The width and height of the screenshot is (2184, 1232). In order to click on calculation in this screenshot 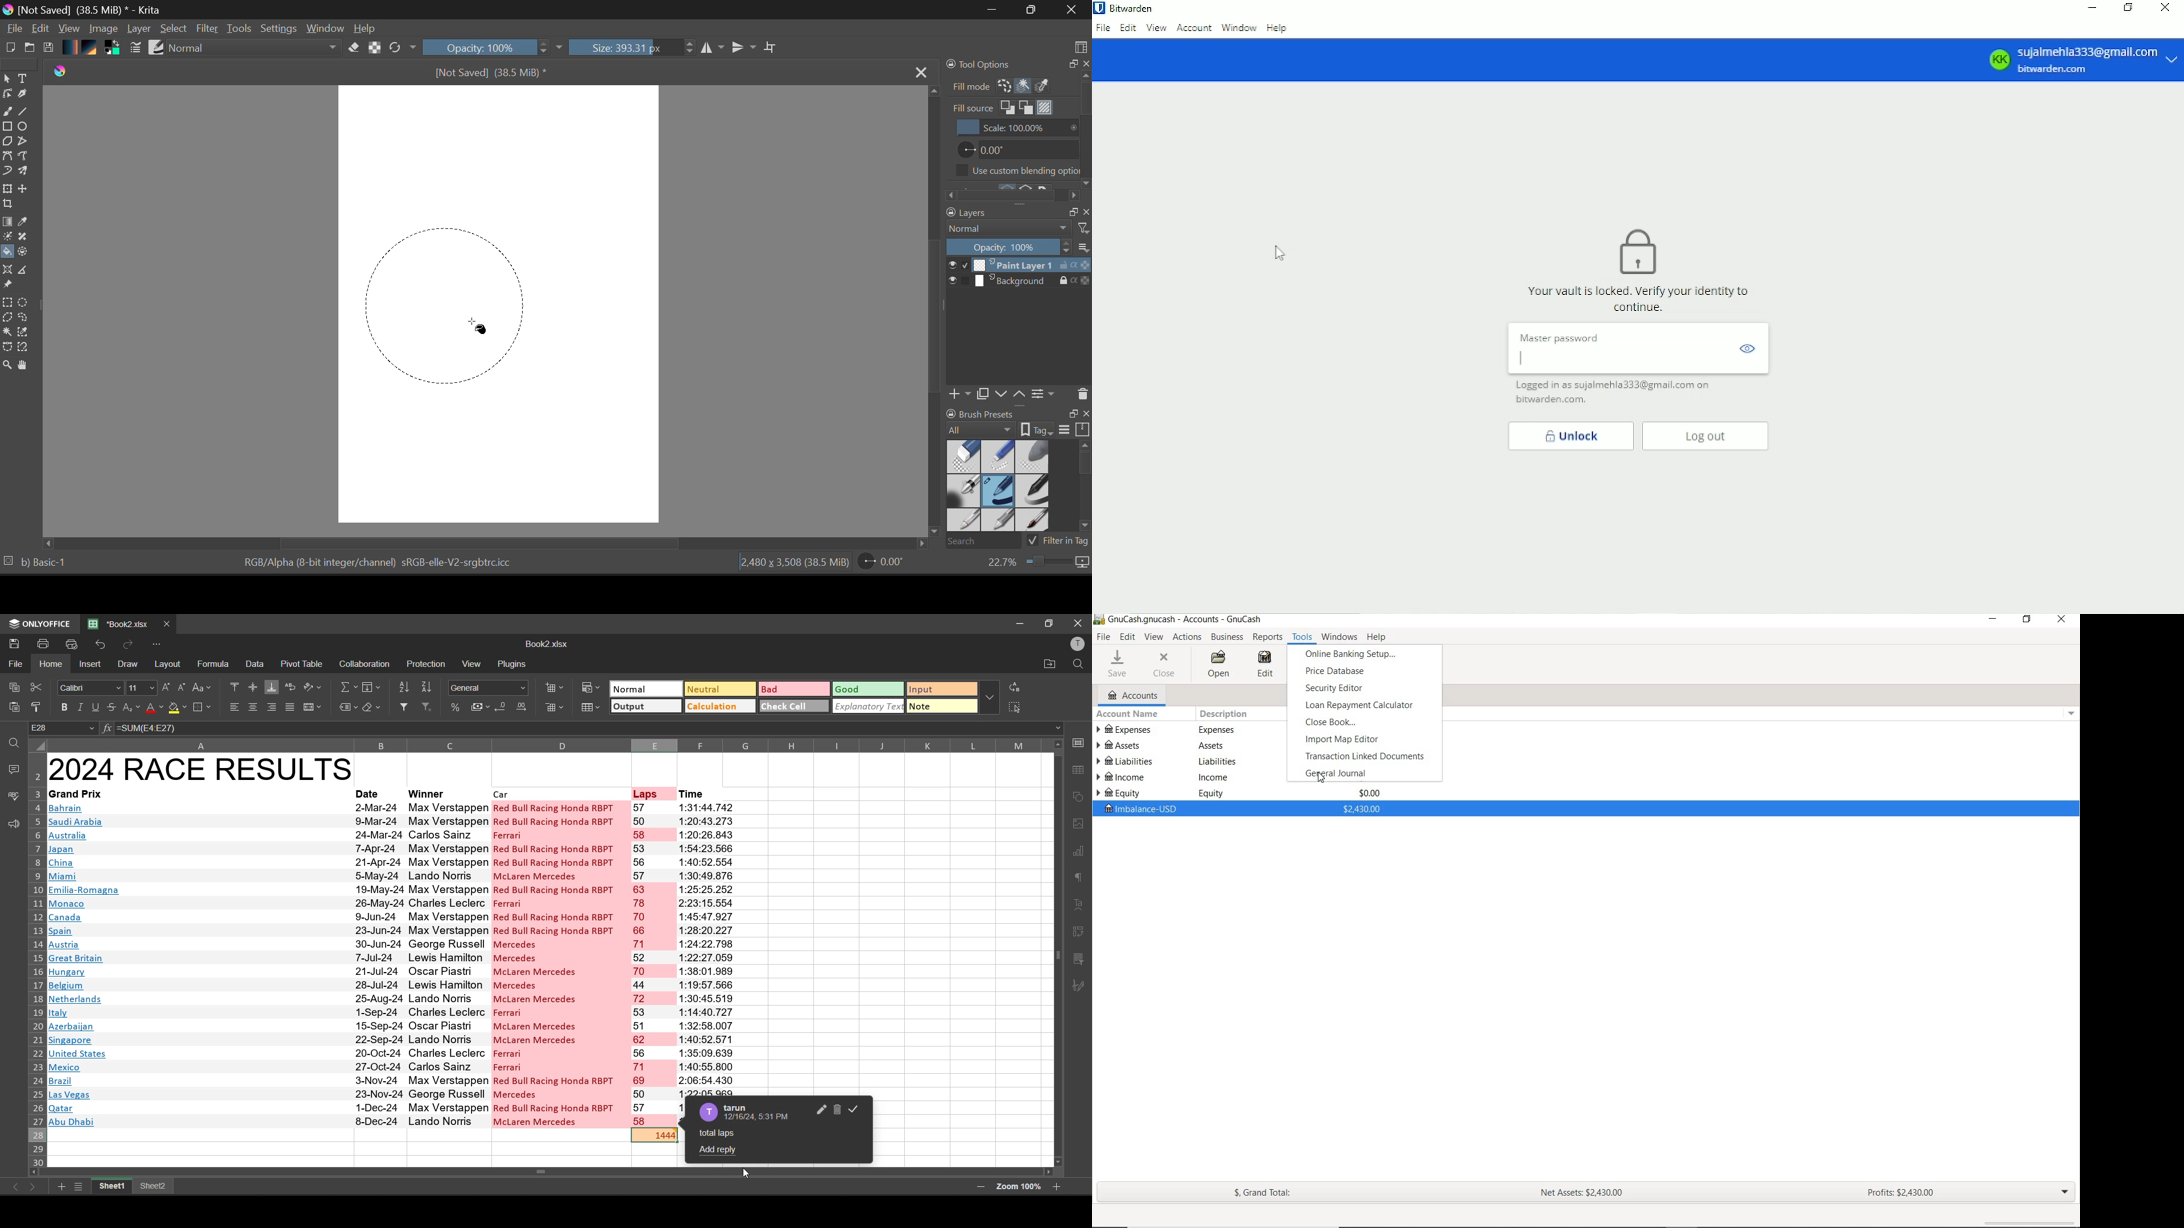, I will do `click(721, 706)`.